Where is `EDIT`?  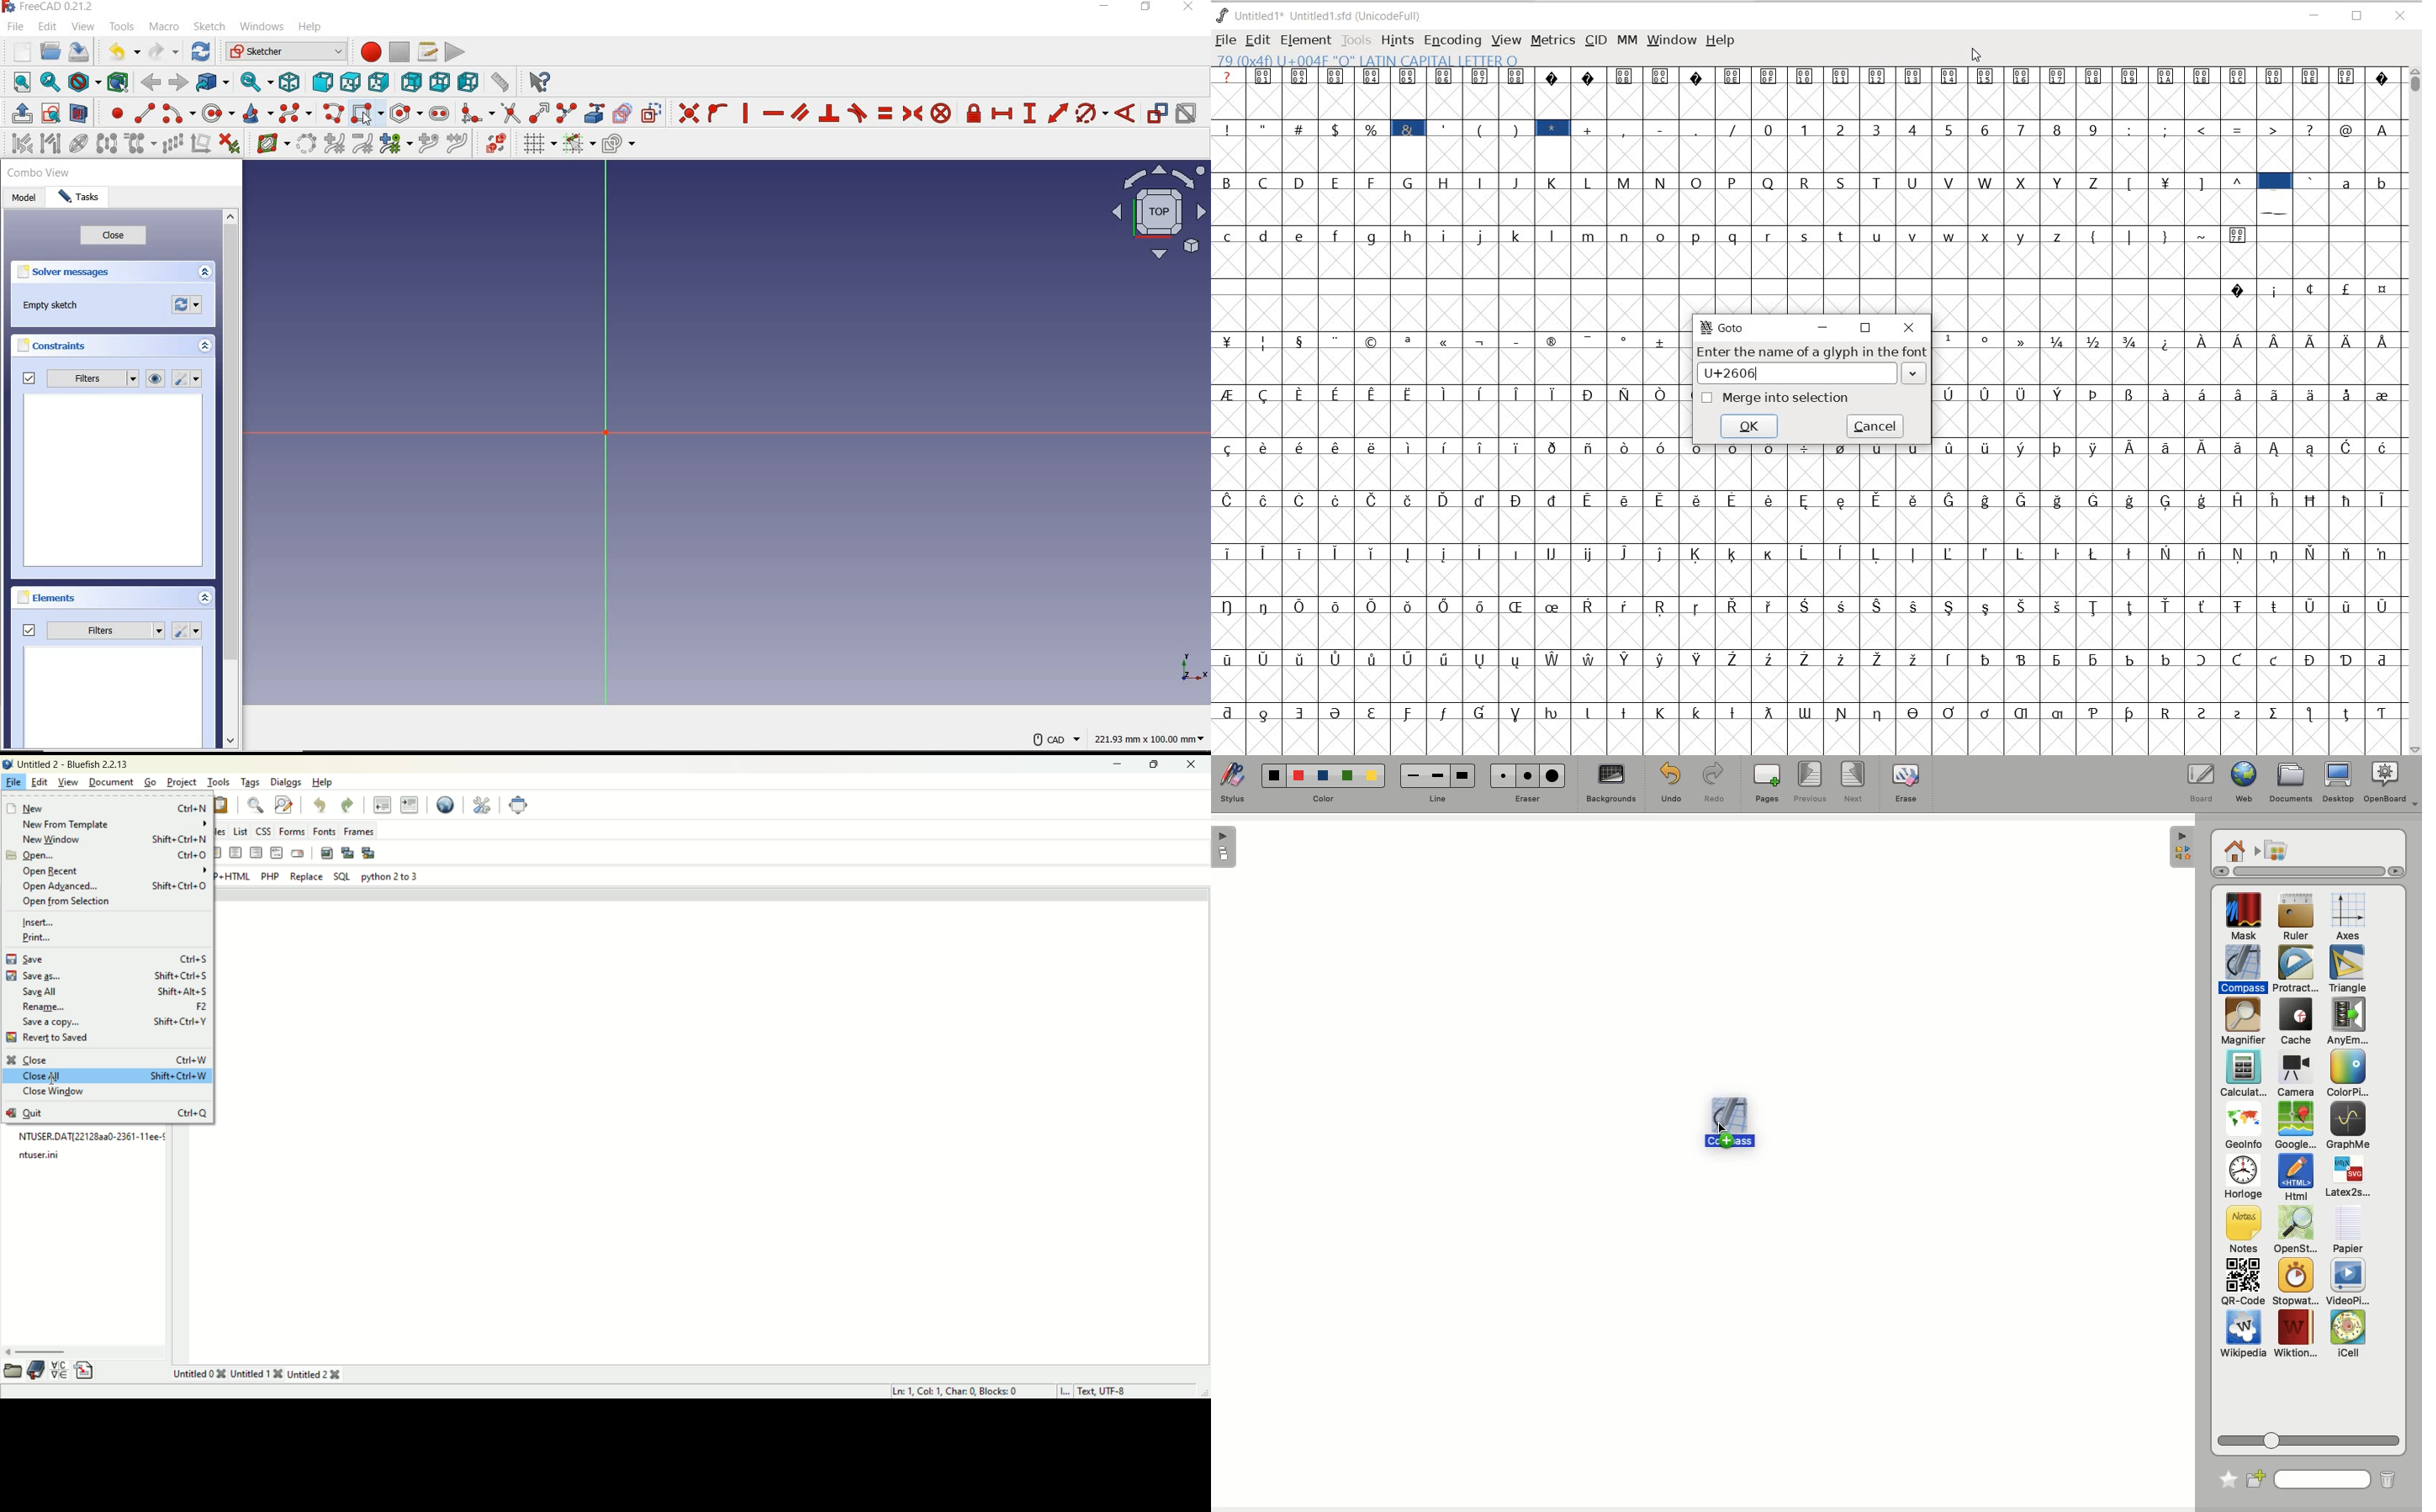 EDIT is located at coordinates (1257, 41).